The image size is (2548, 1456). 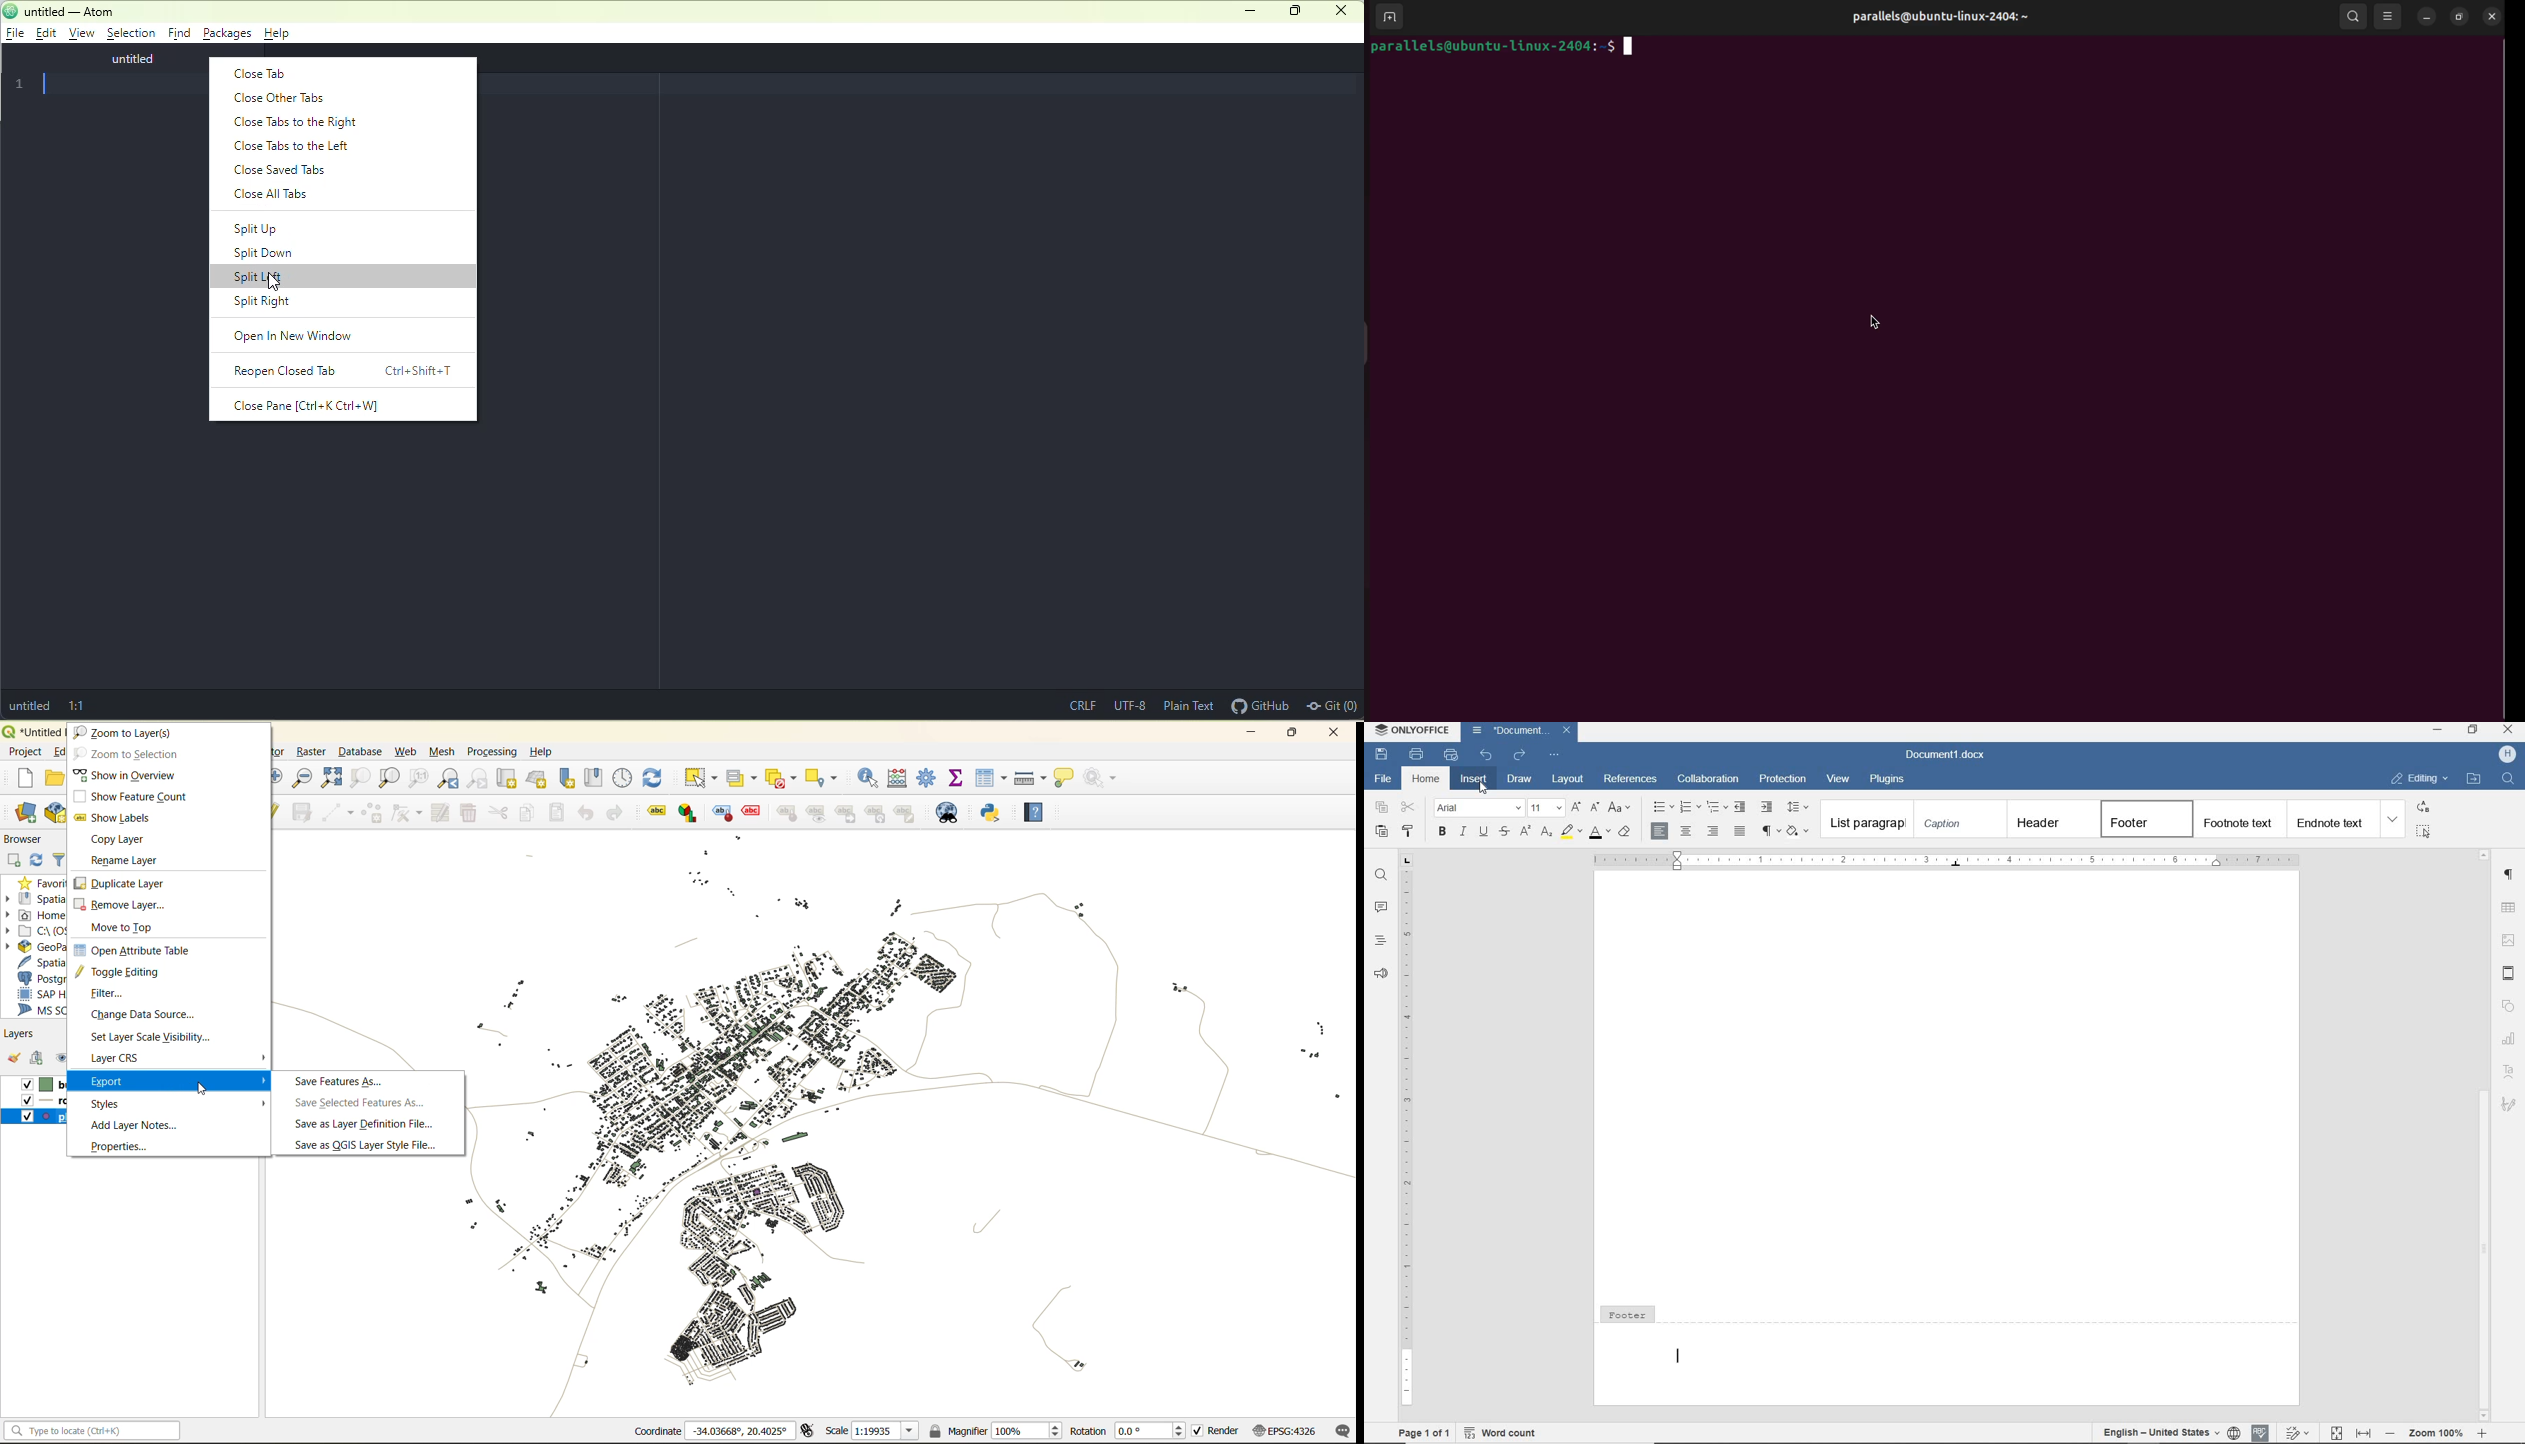 I want to click on zoom in, so click(x=2484, y=1434).